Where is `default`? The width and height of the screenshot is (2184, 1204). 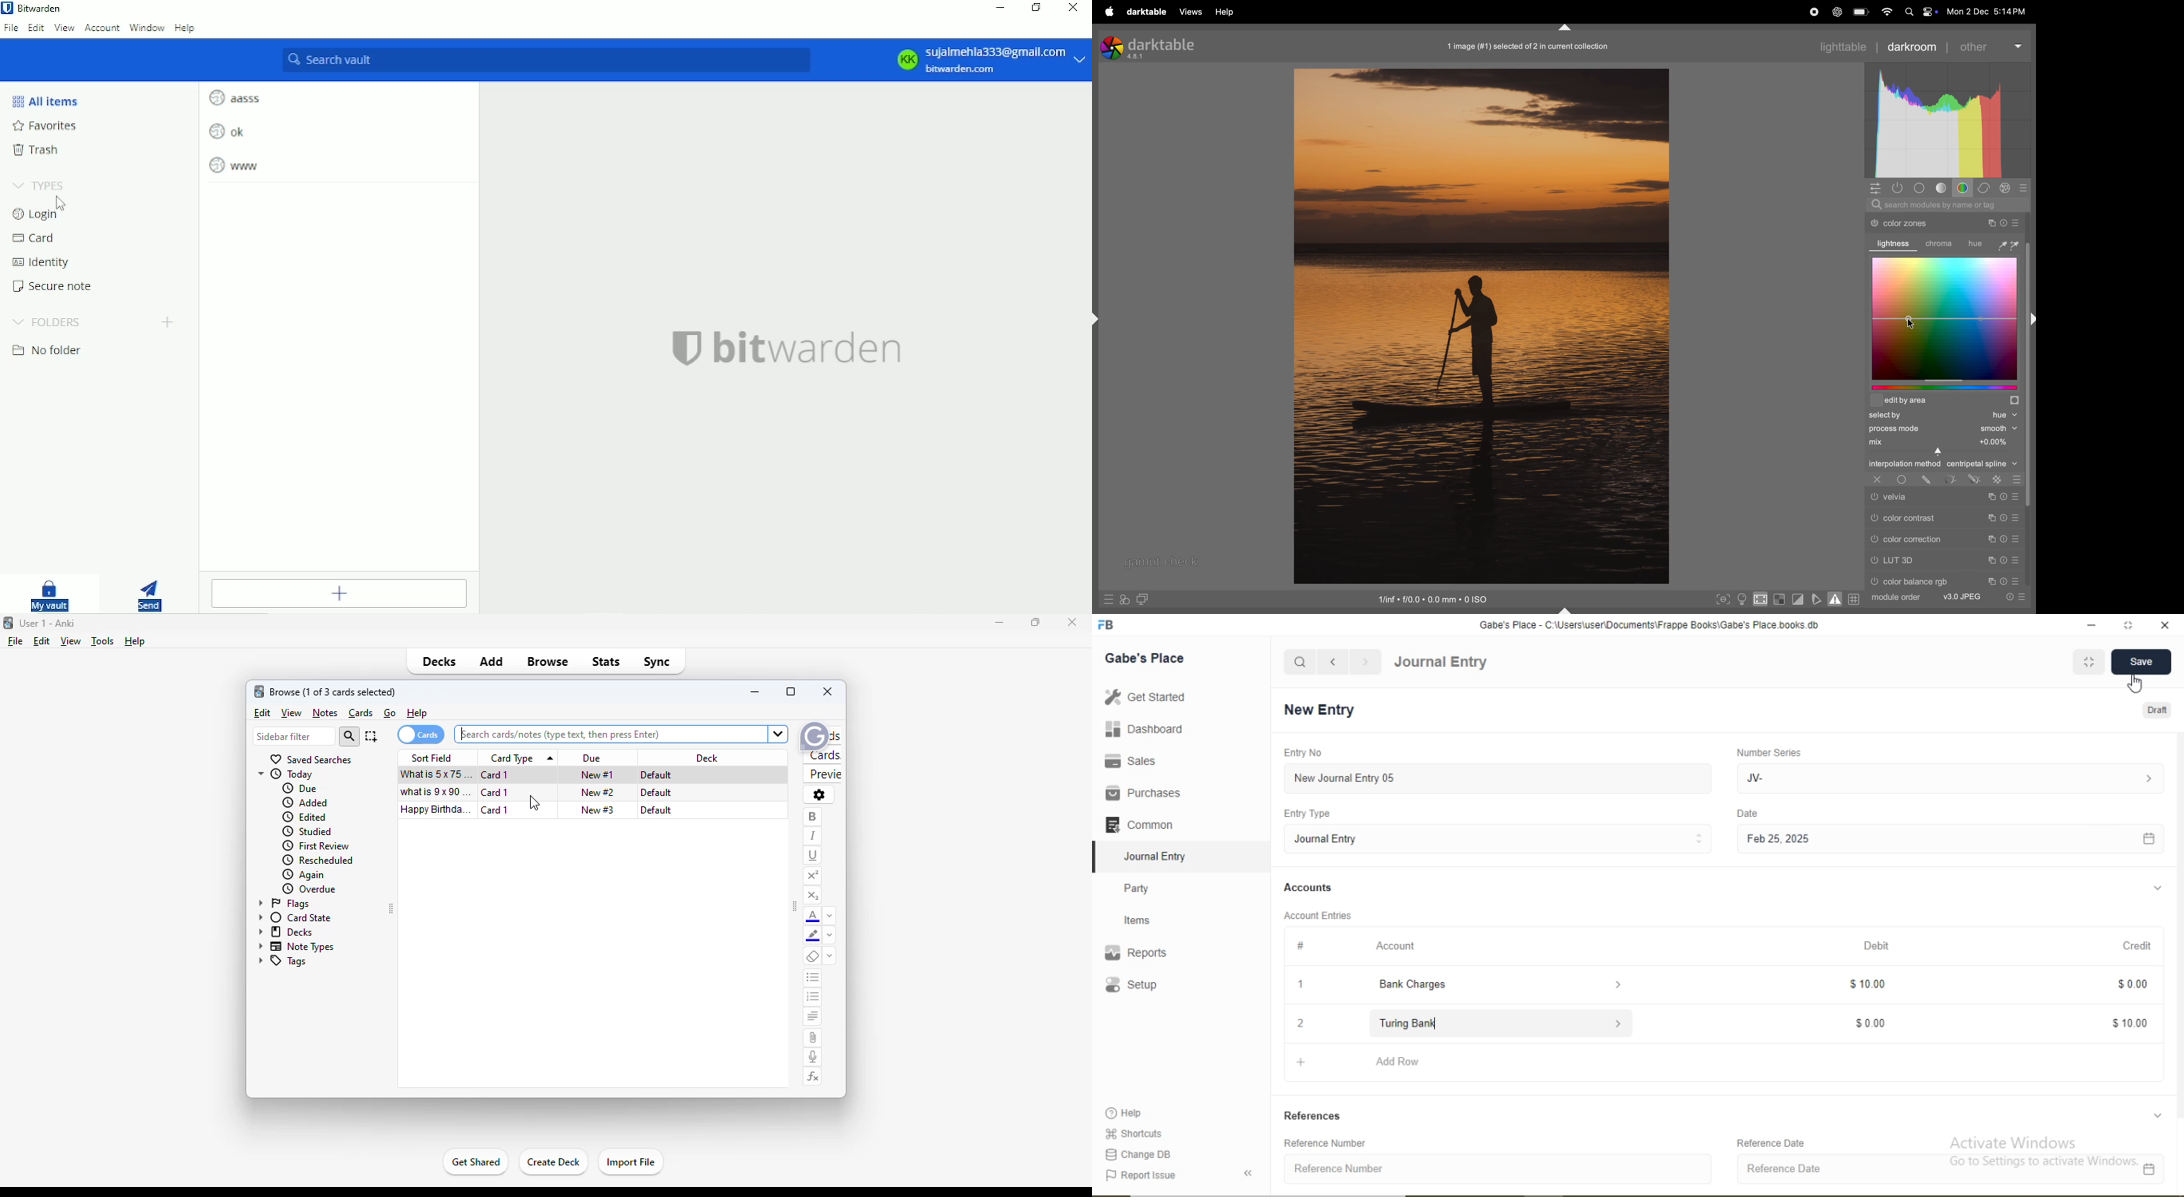 default is located at coordinates (656, 792).